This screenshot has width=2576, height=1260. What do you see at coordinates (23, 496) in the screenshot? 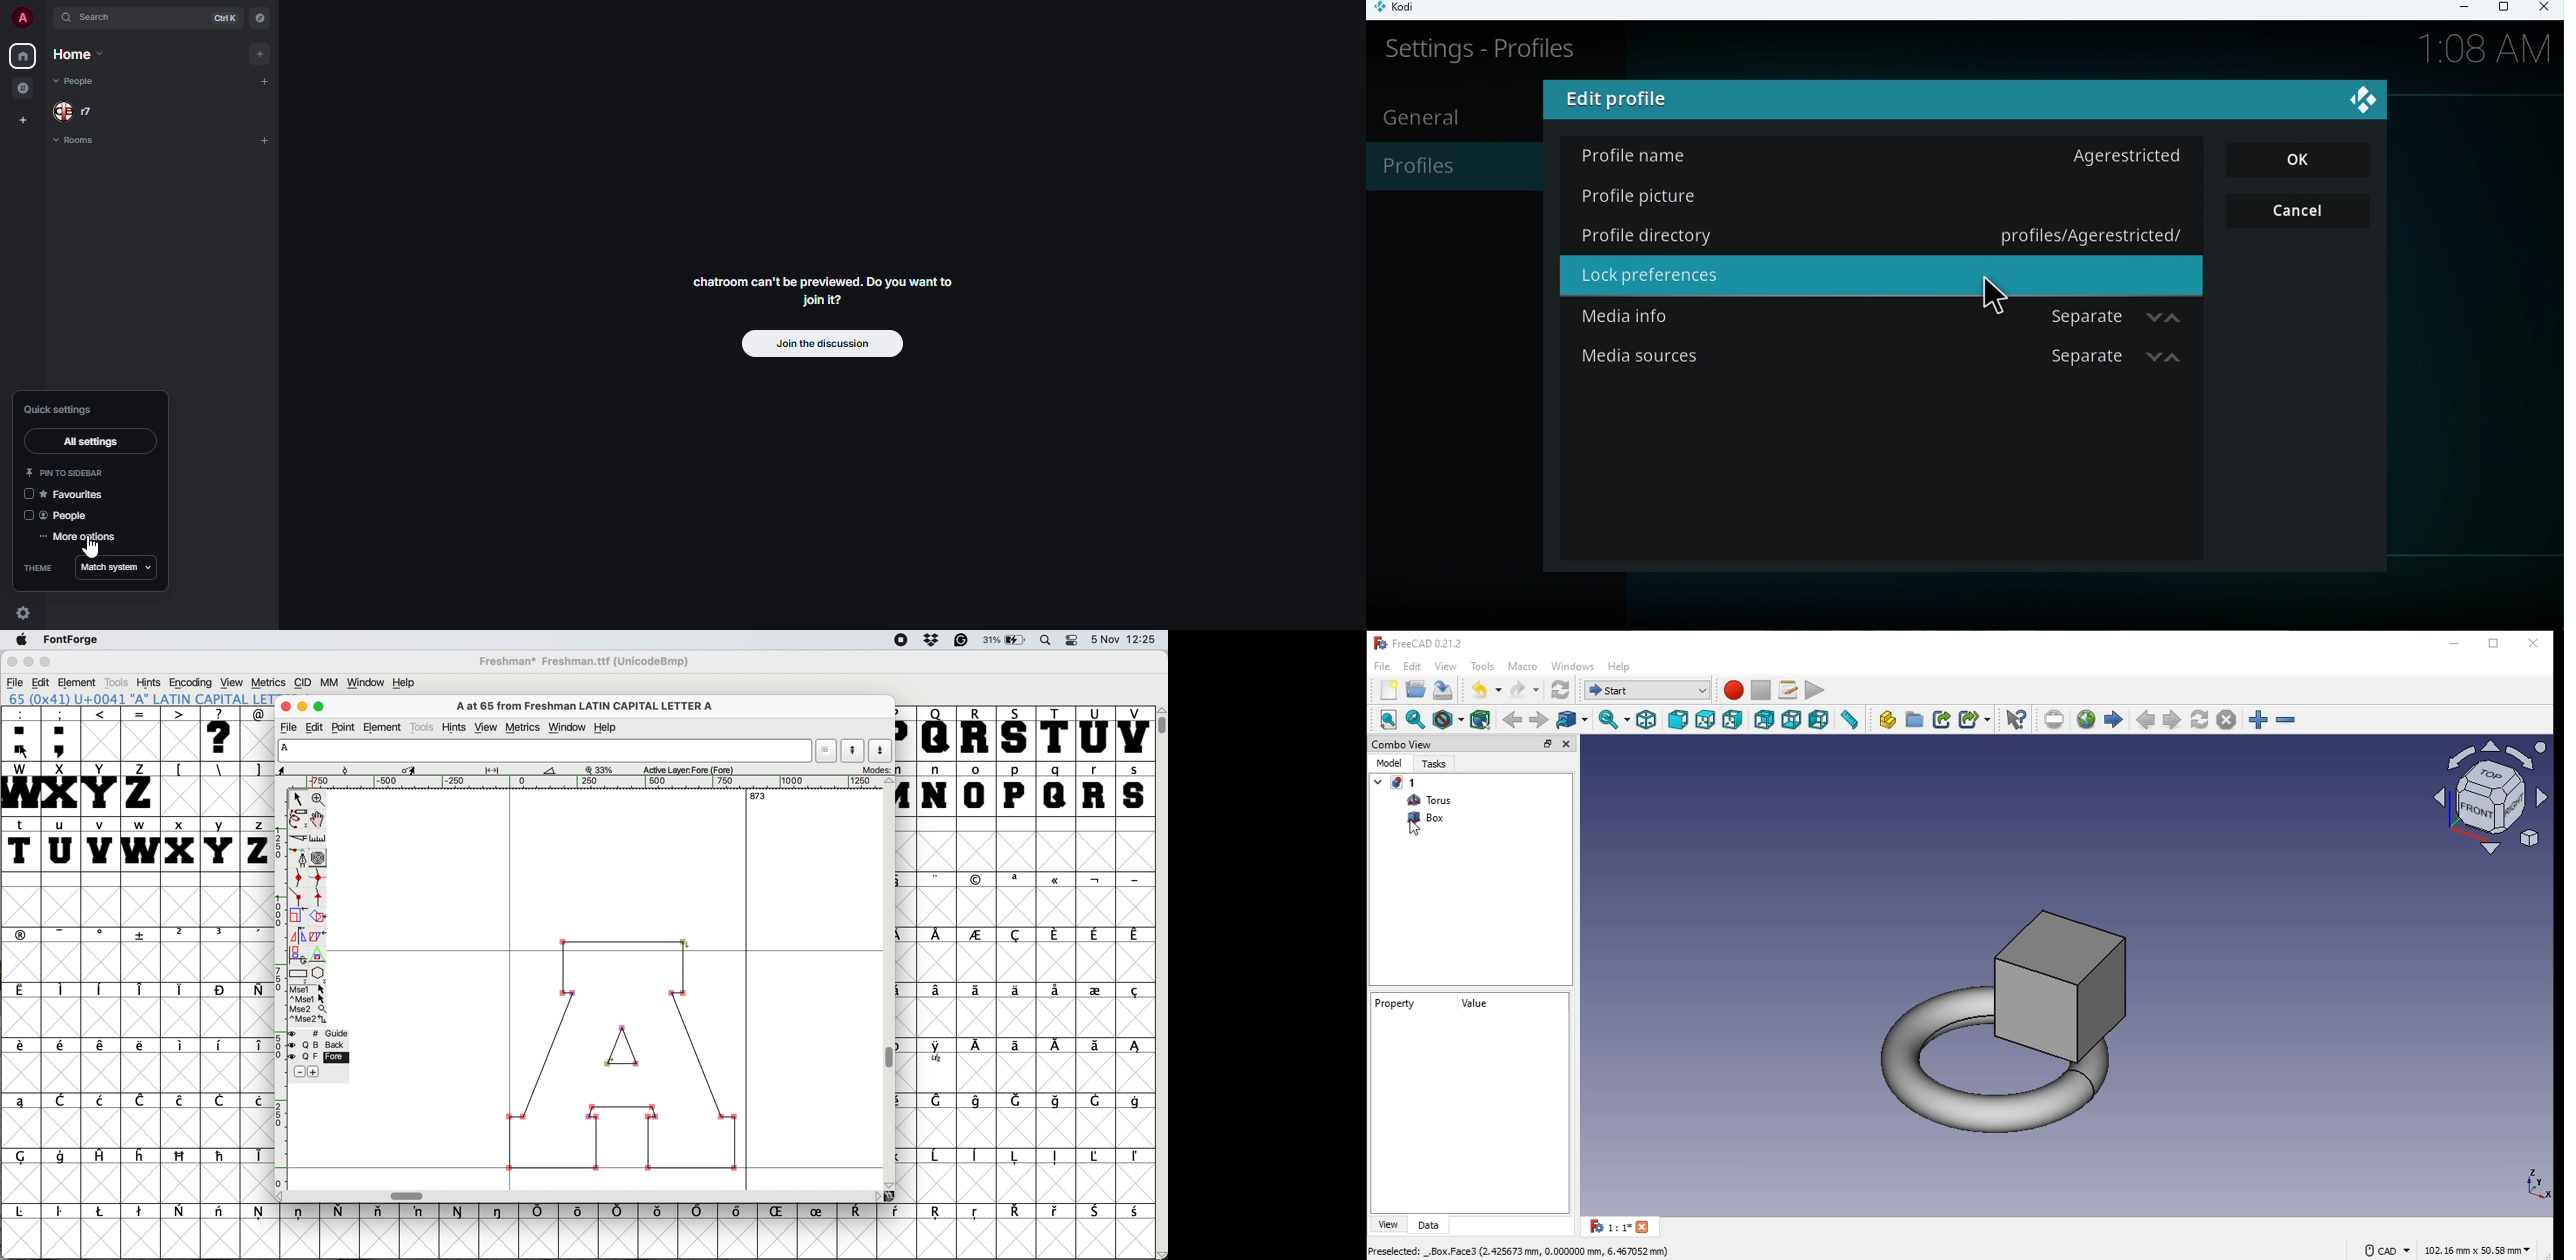
I see `click to enable` at bounding box center [23, 496].